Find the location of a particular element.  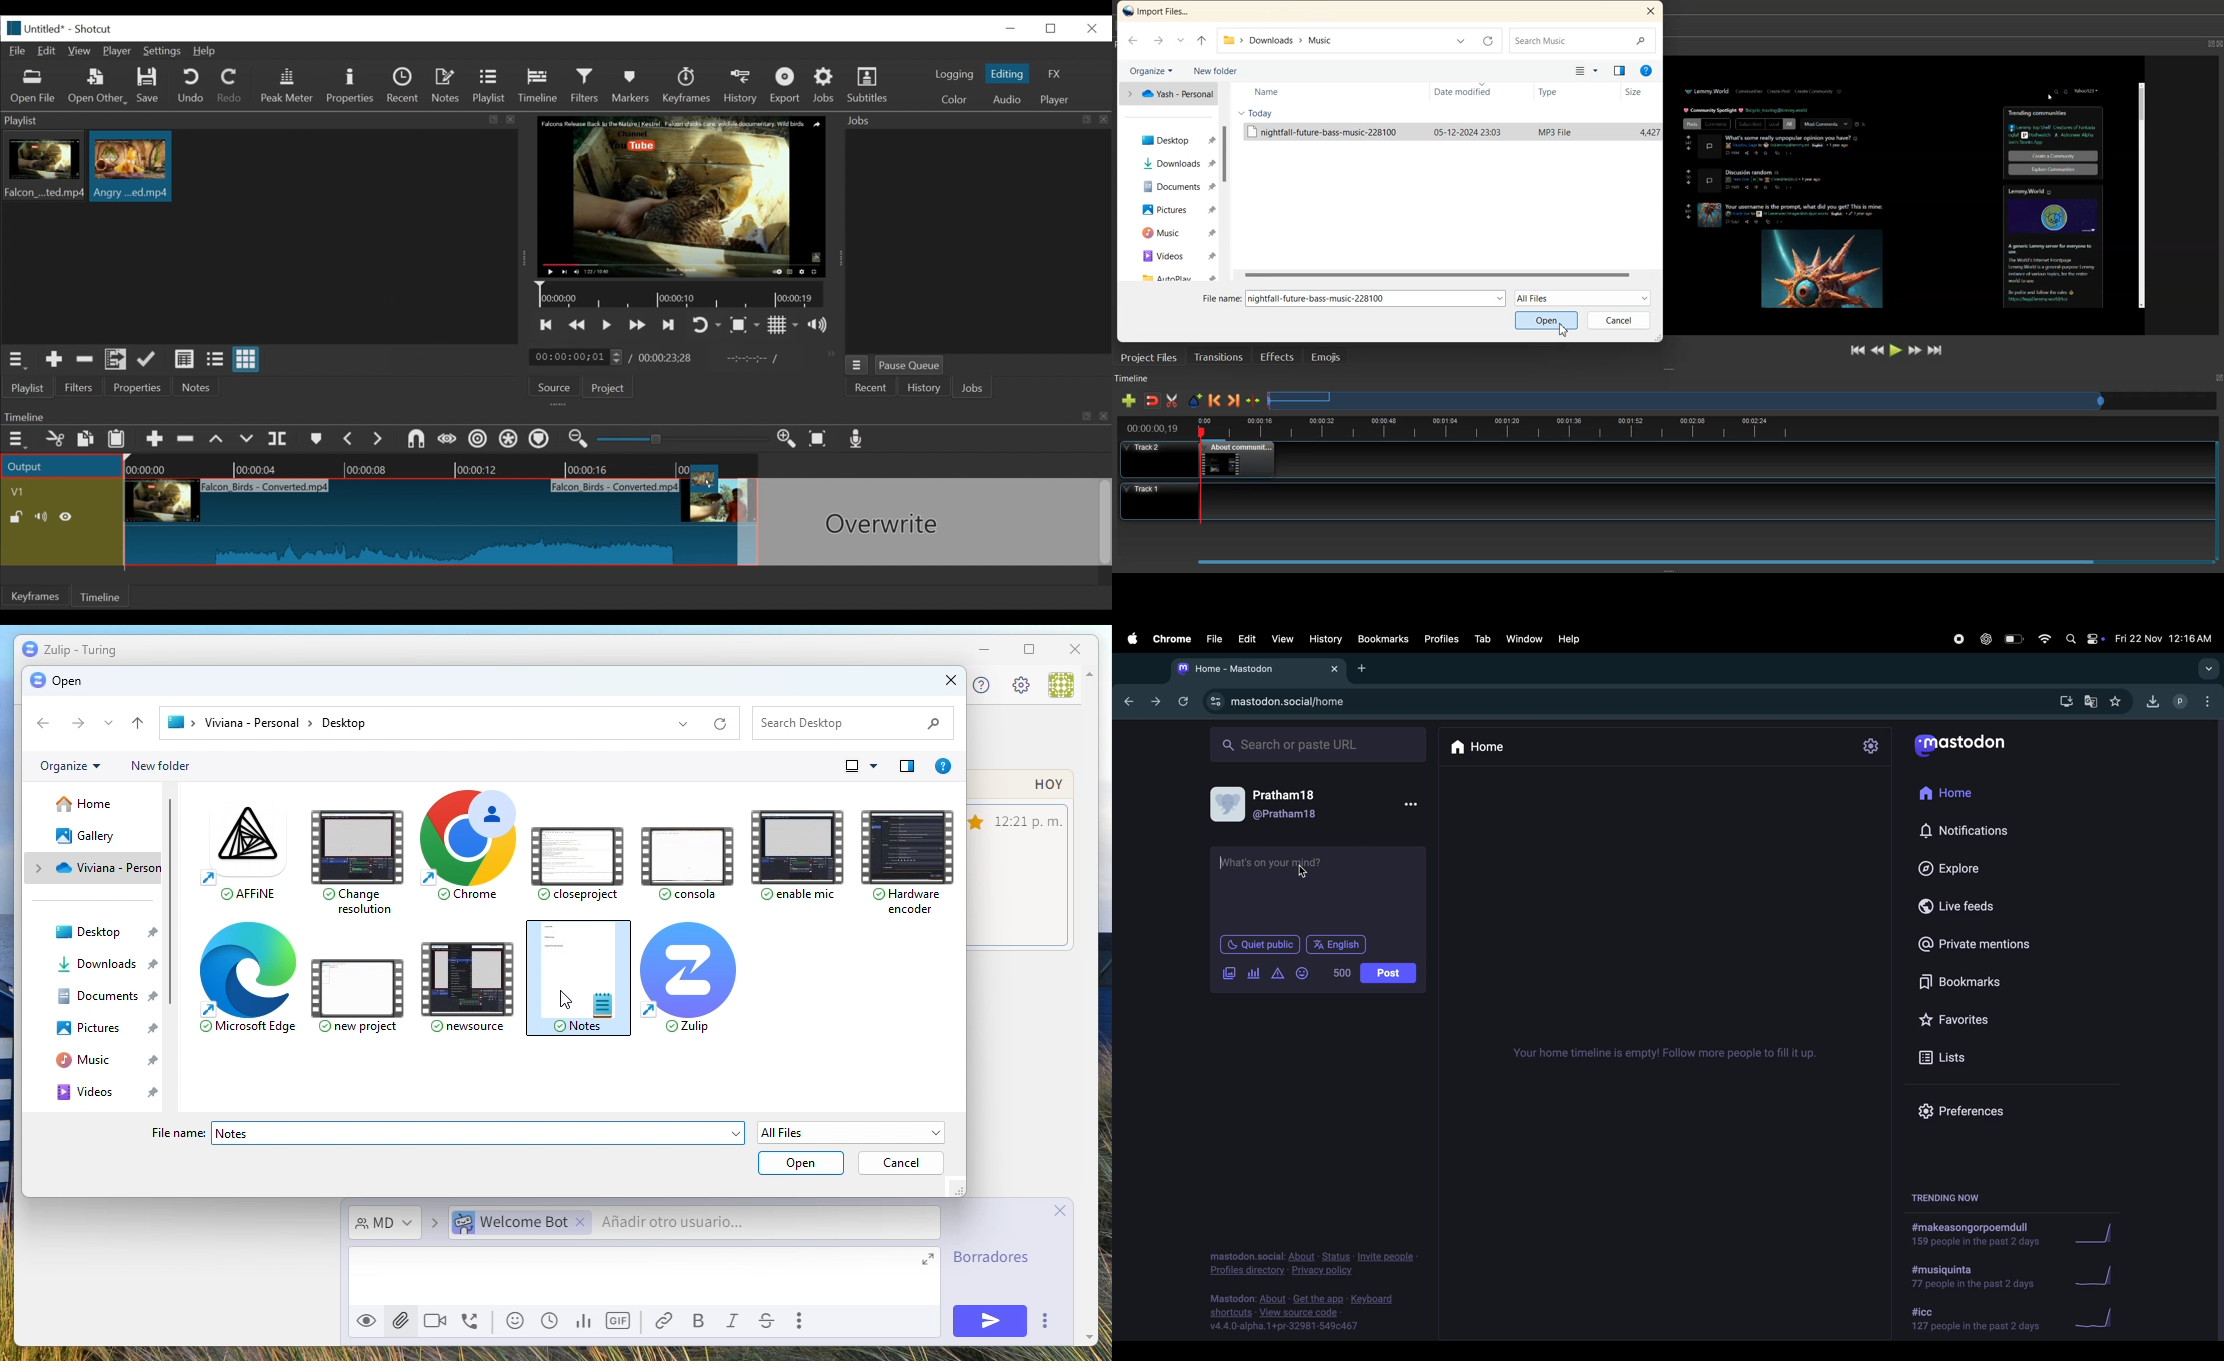

Window Adjuster is located at coordinates (1658, 338).